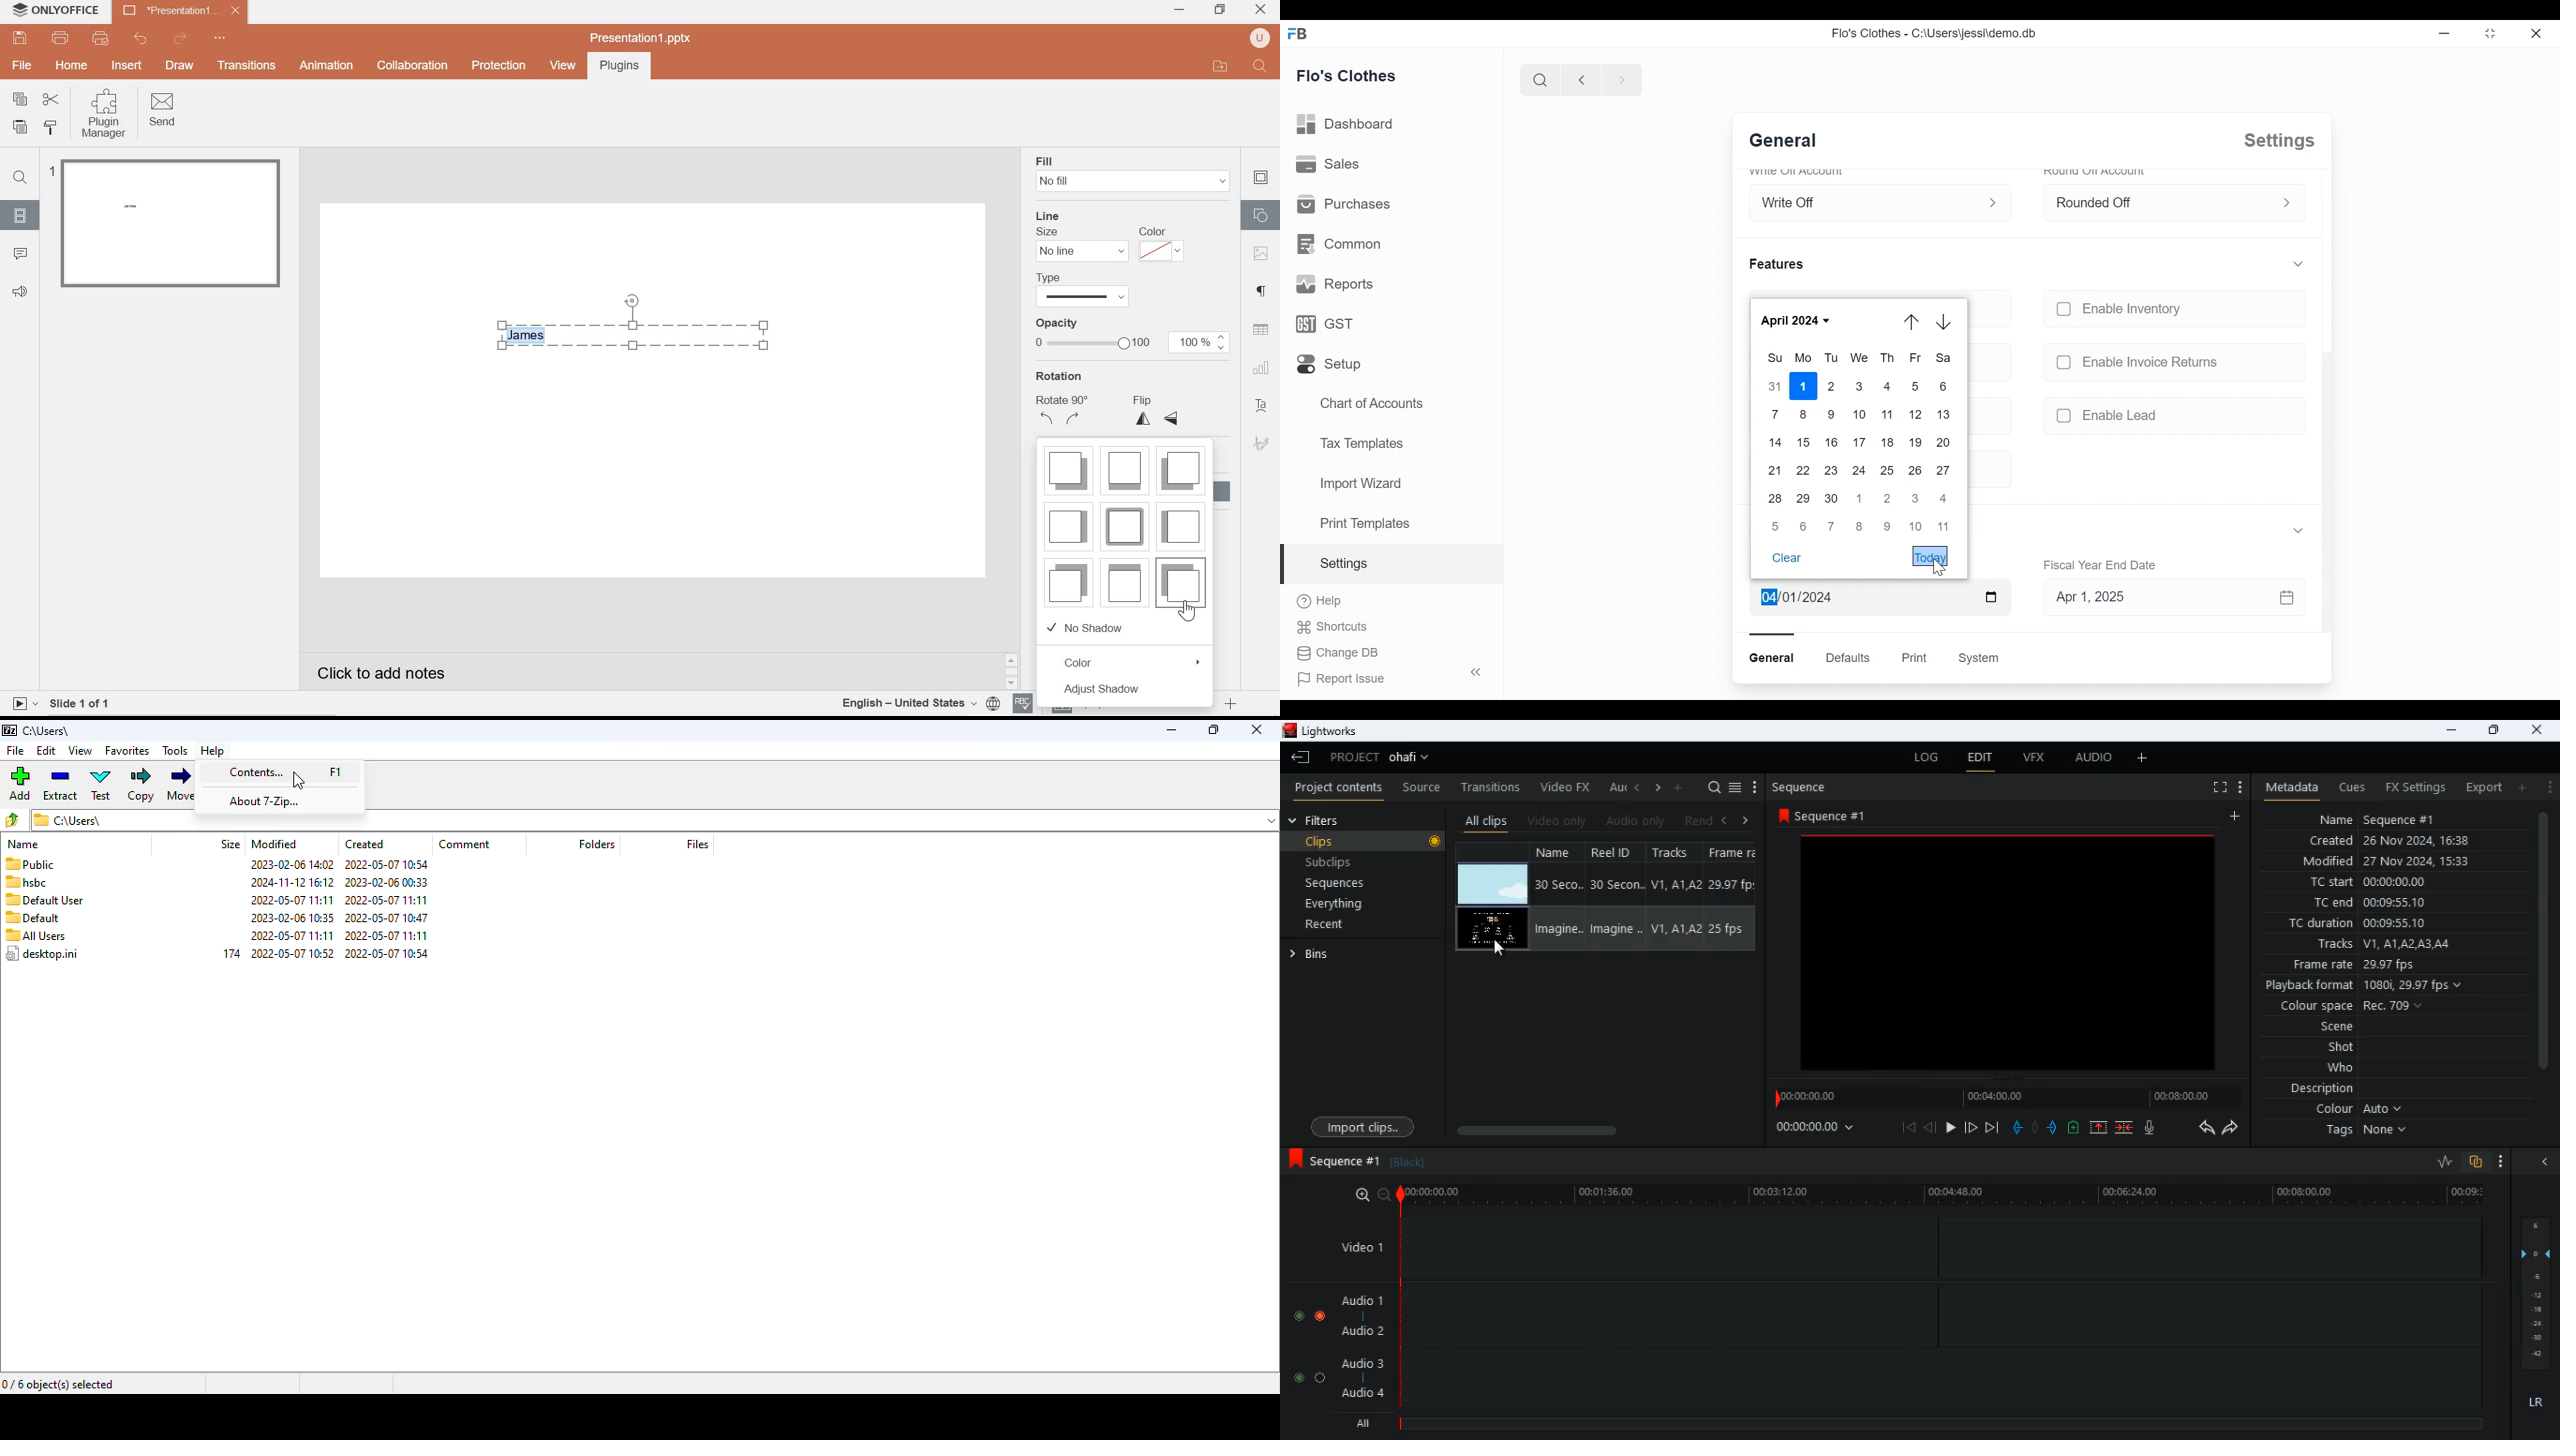  Describe the element at coordinates (1933, 557) in the screenshot. I see `Today` at that location.